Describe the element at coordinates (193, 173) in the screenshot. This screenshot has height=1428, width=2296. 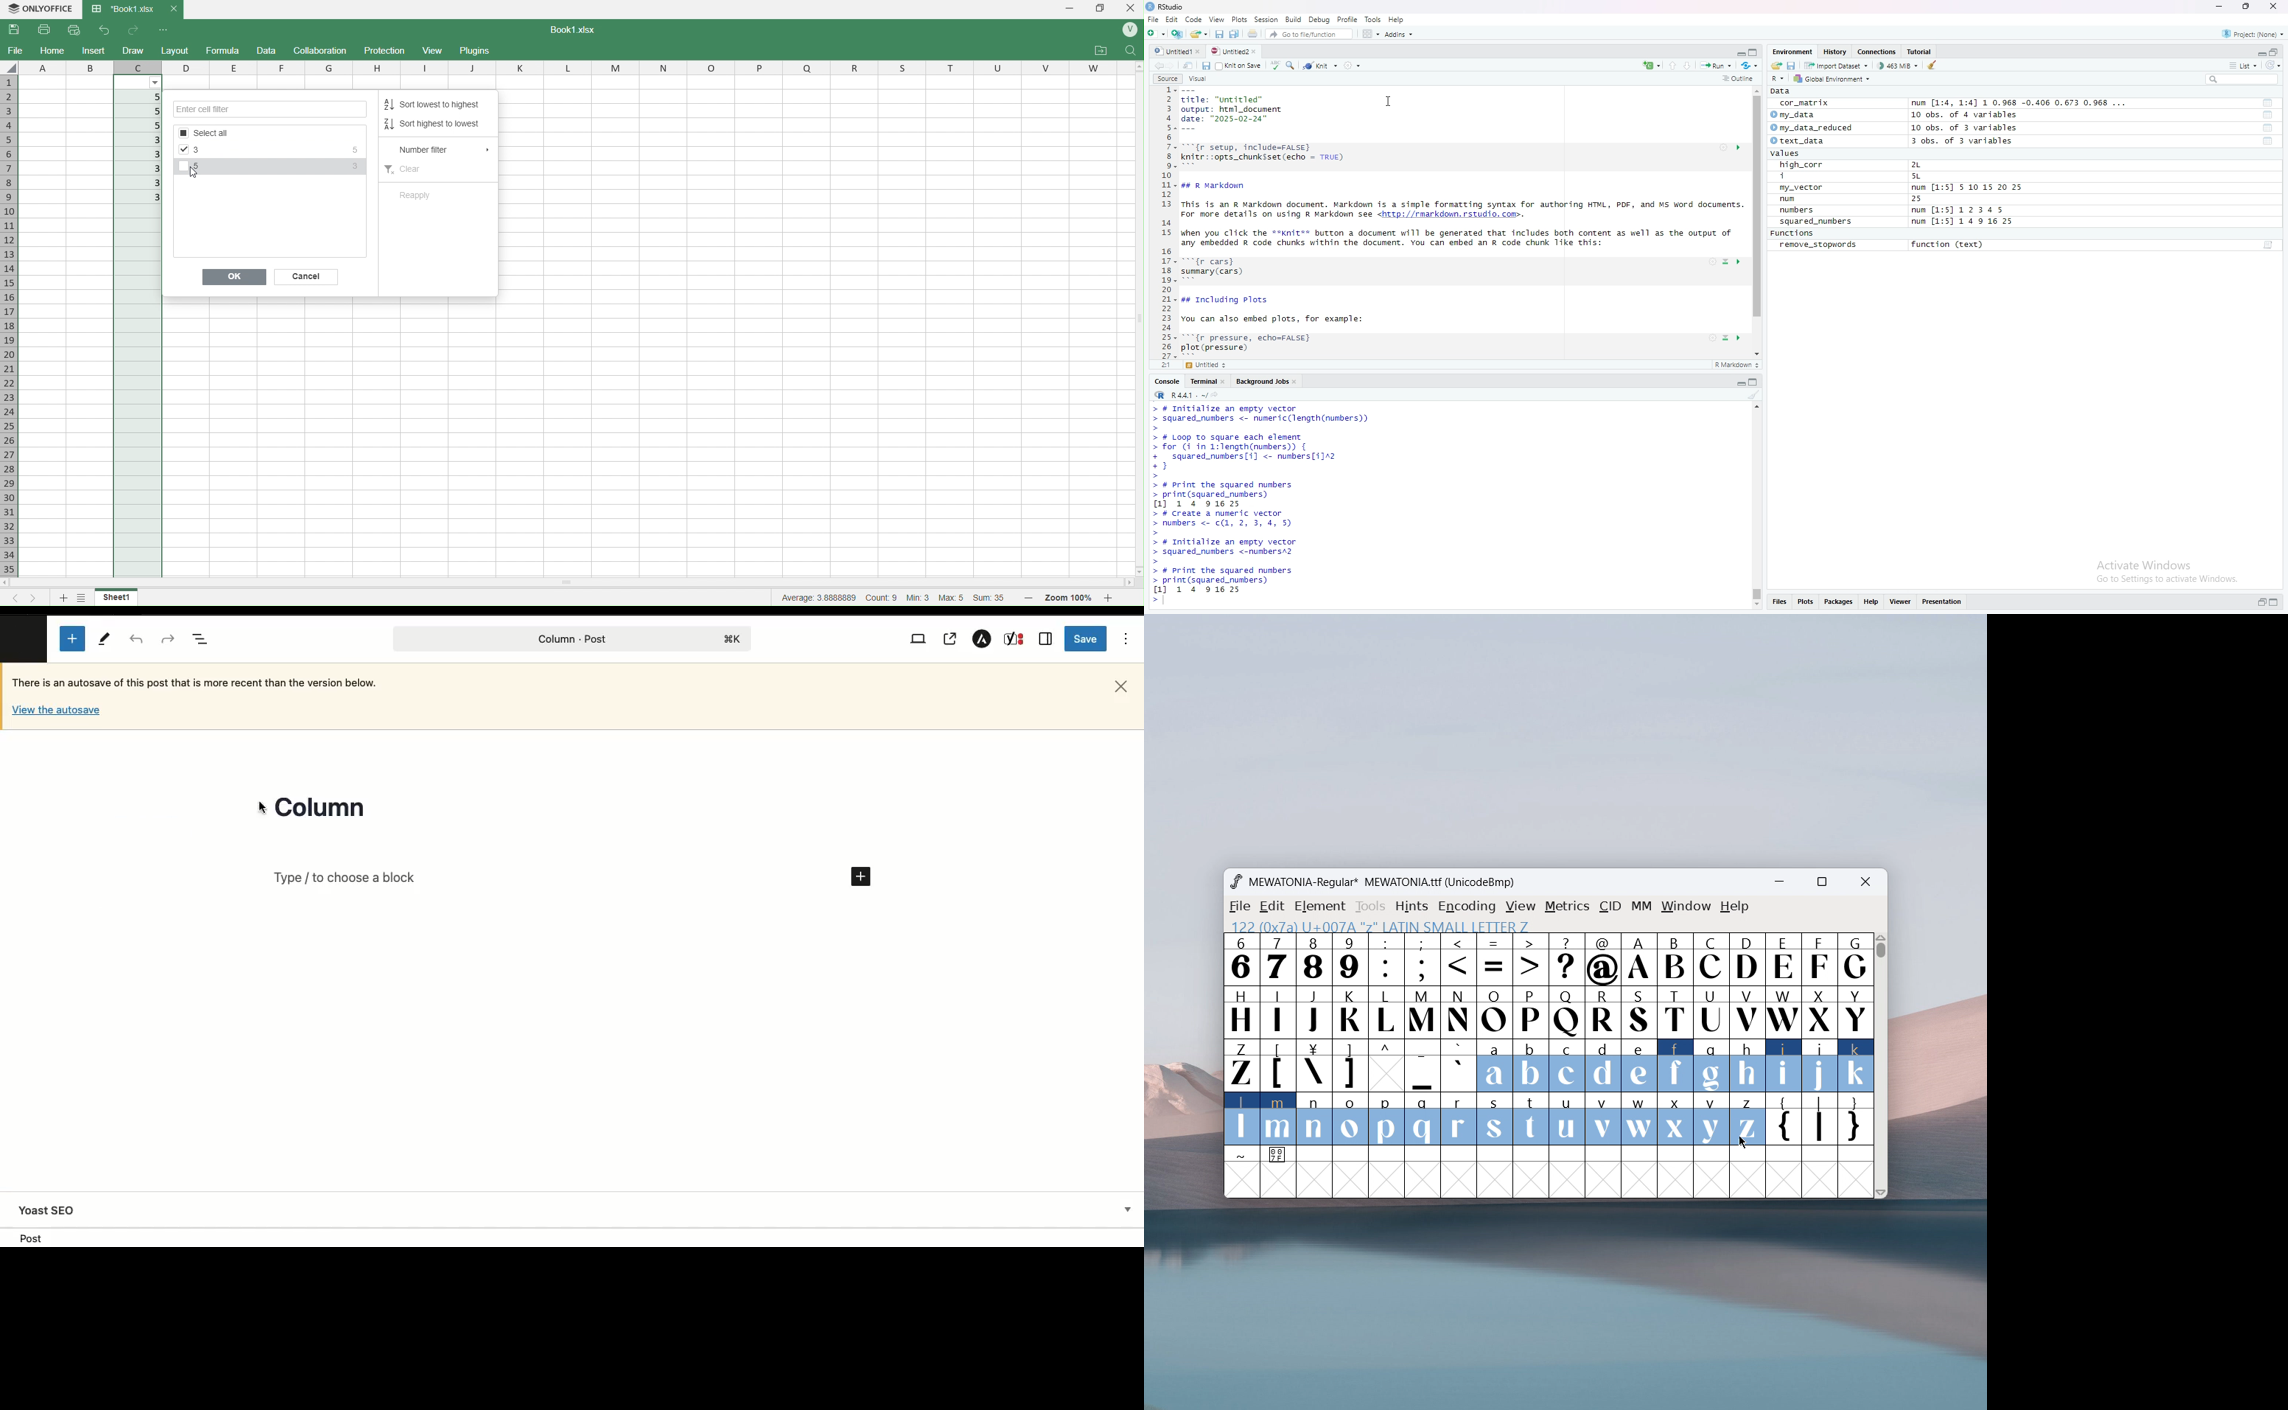
I see `Cursor` at that location.